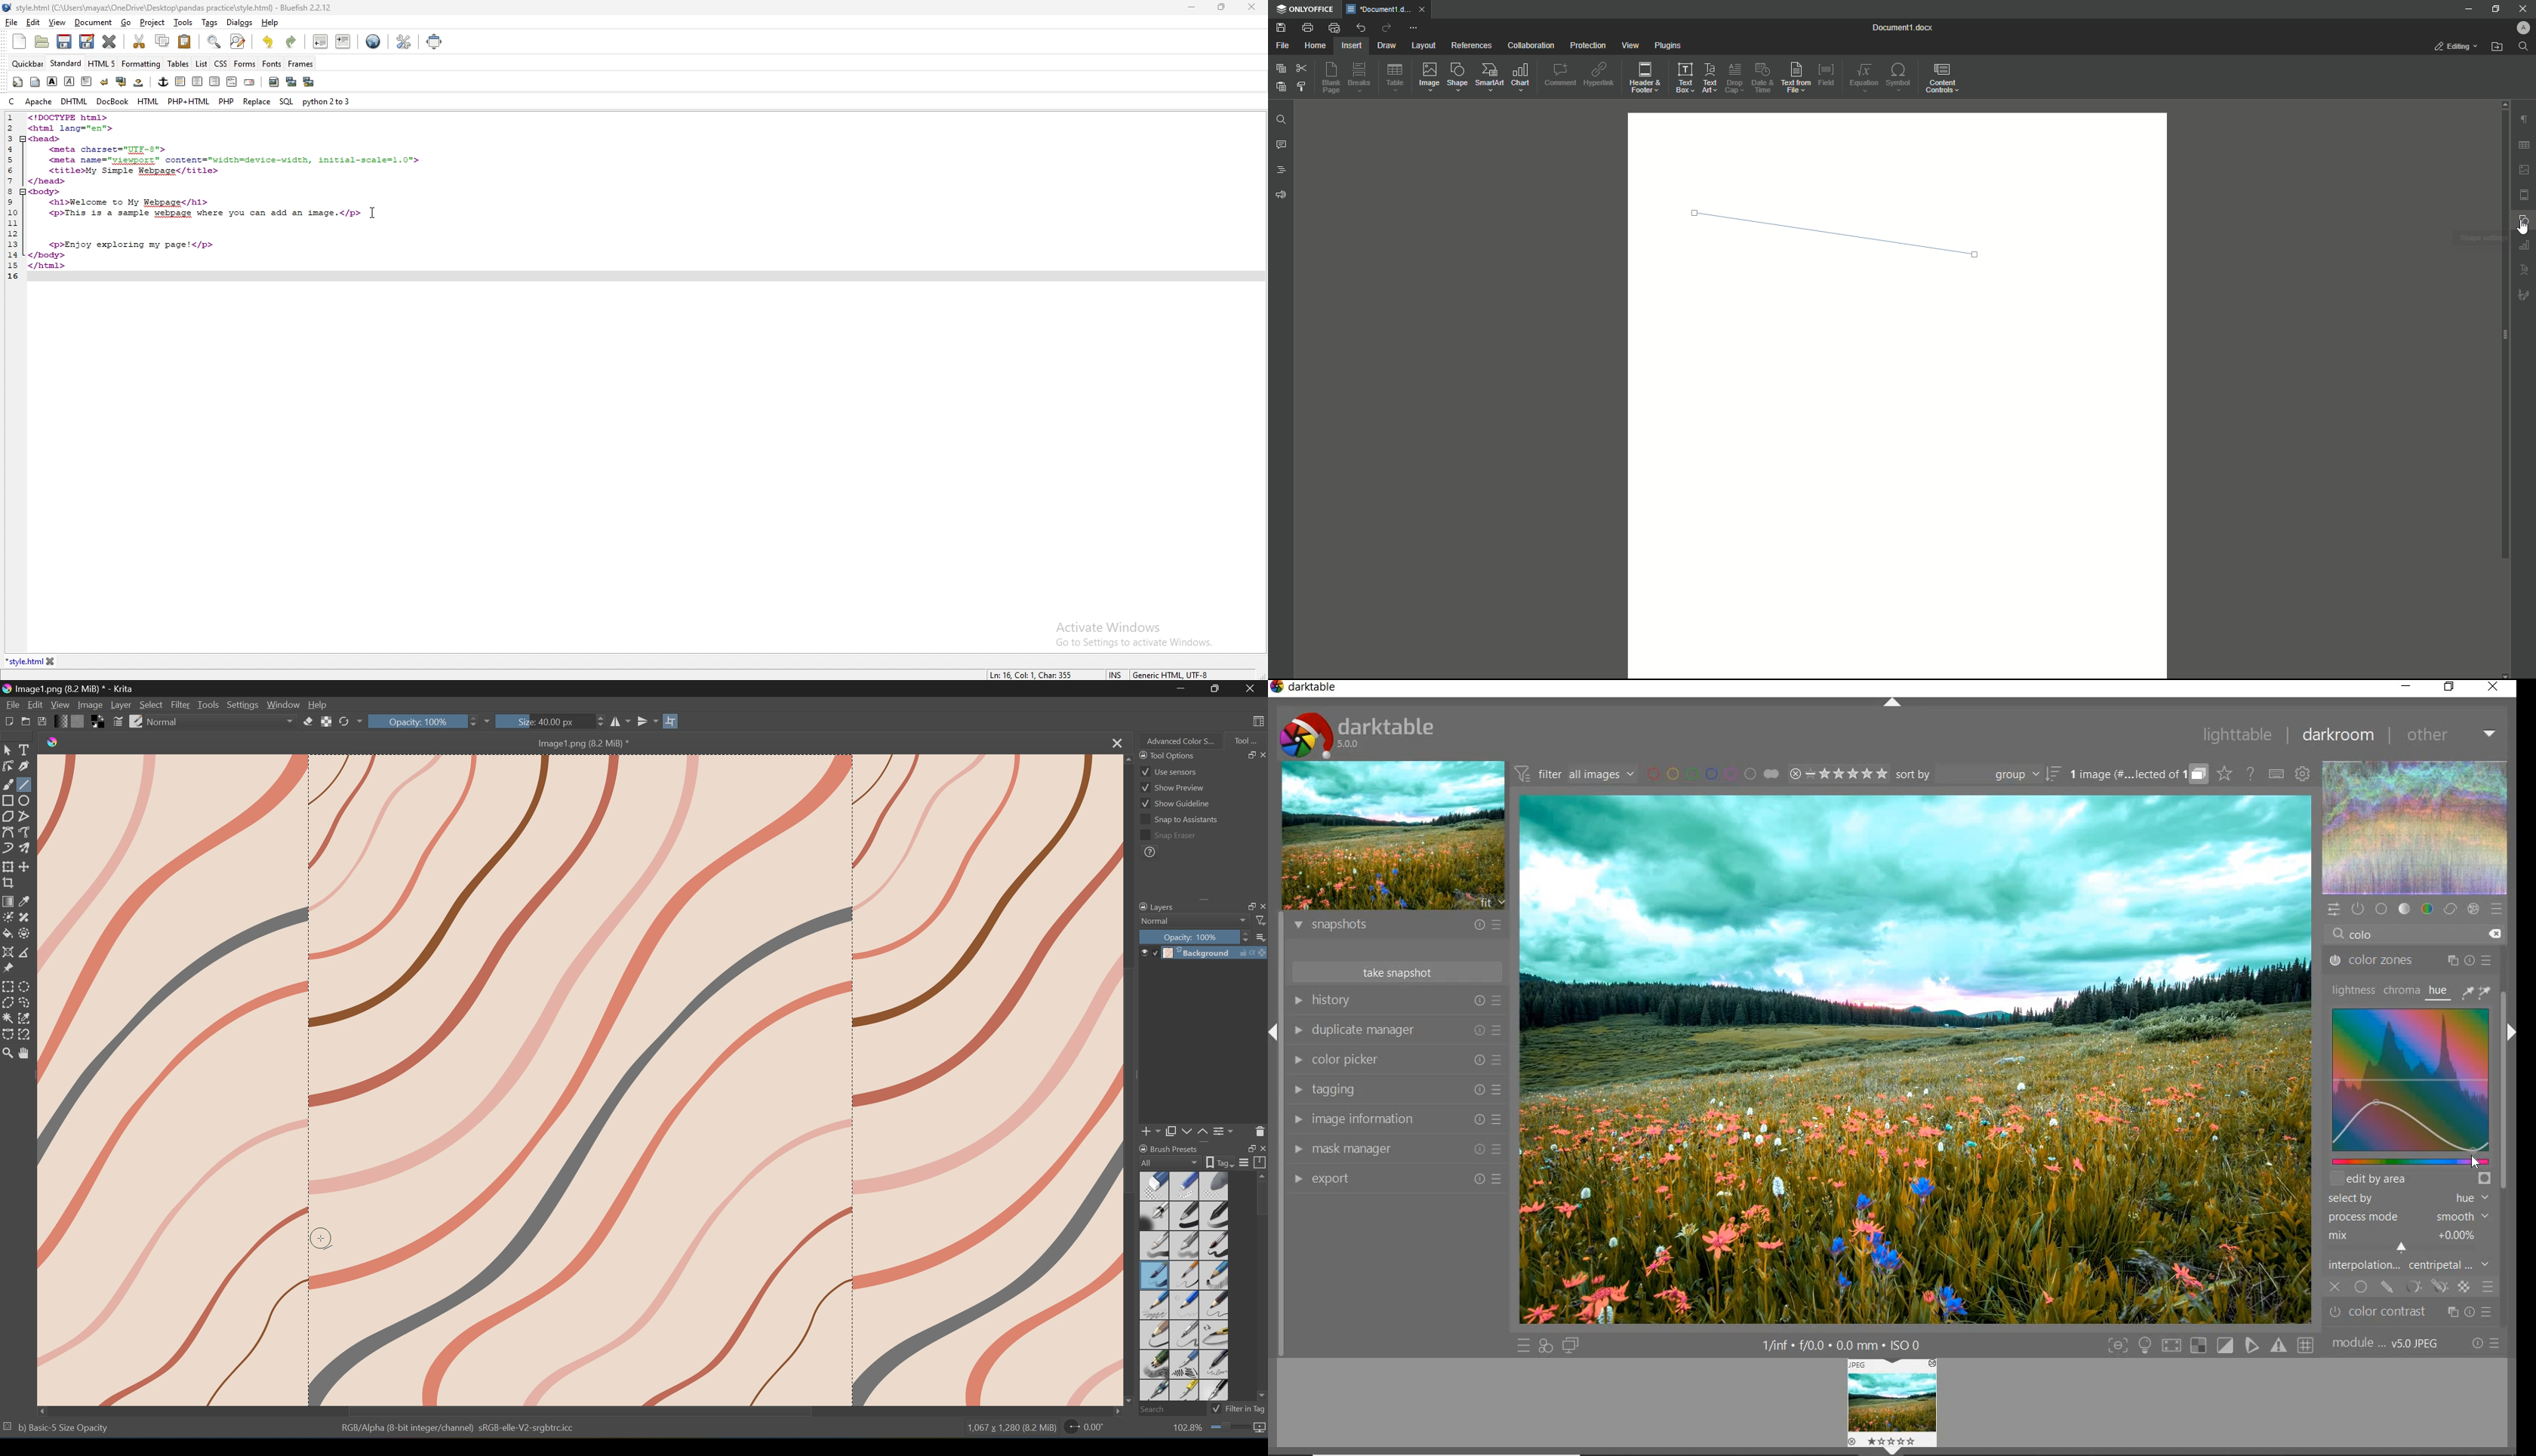  Describe the element at coordinates (2523, 143) in the screenshot. I see `grid` at that location.